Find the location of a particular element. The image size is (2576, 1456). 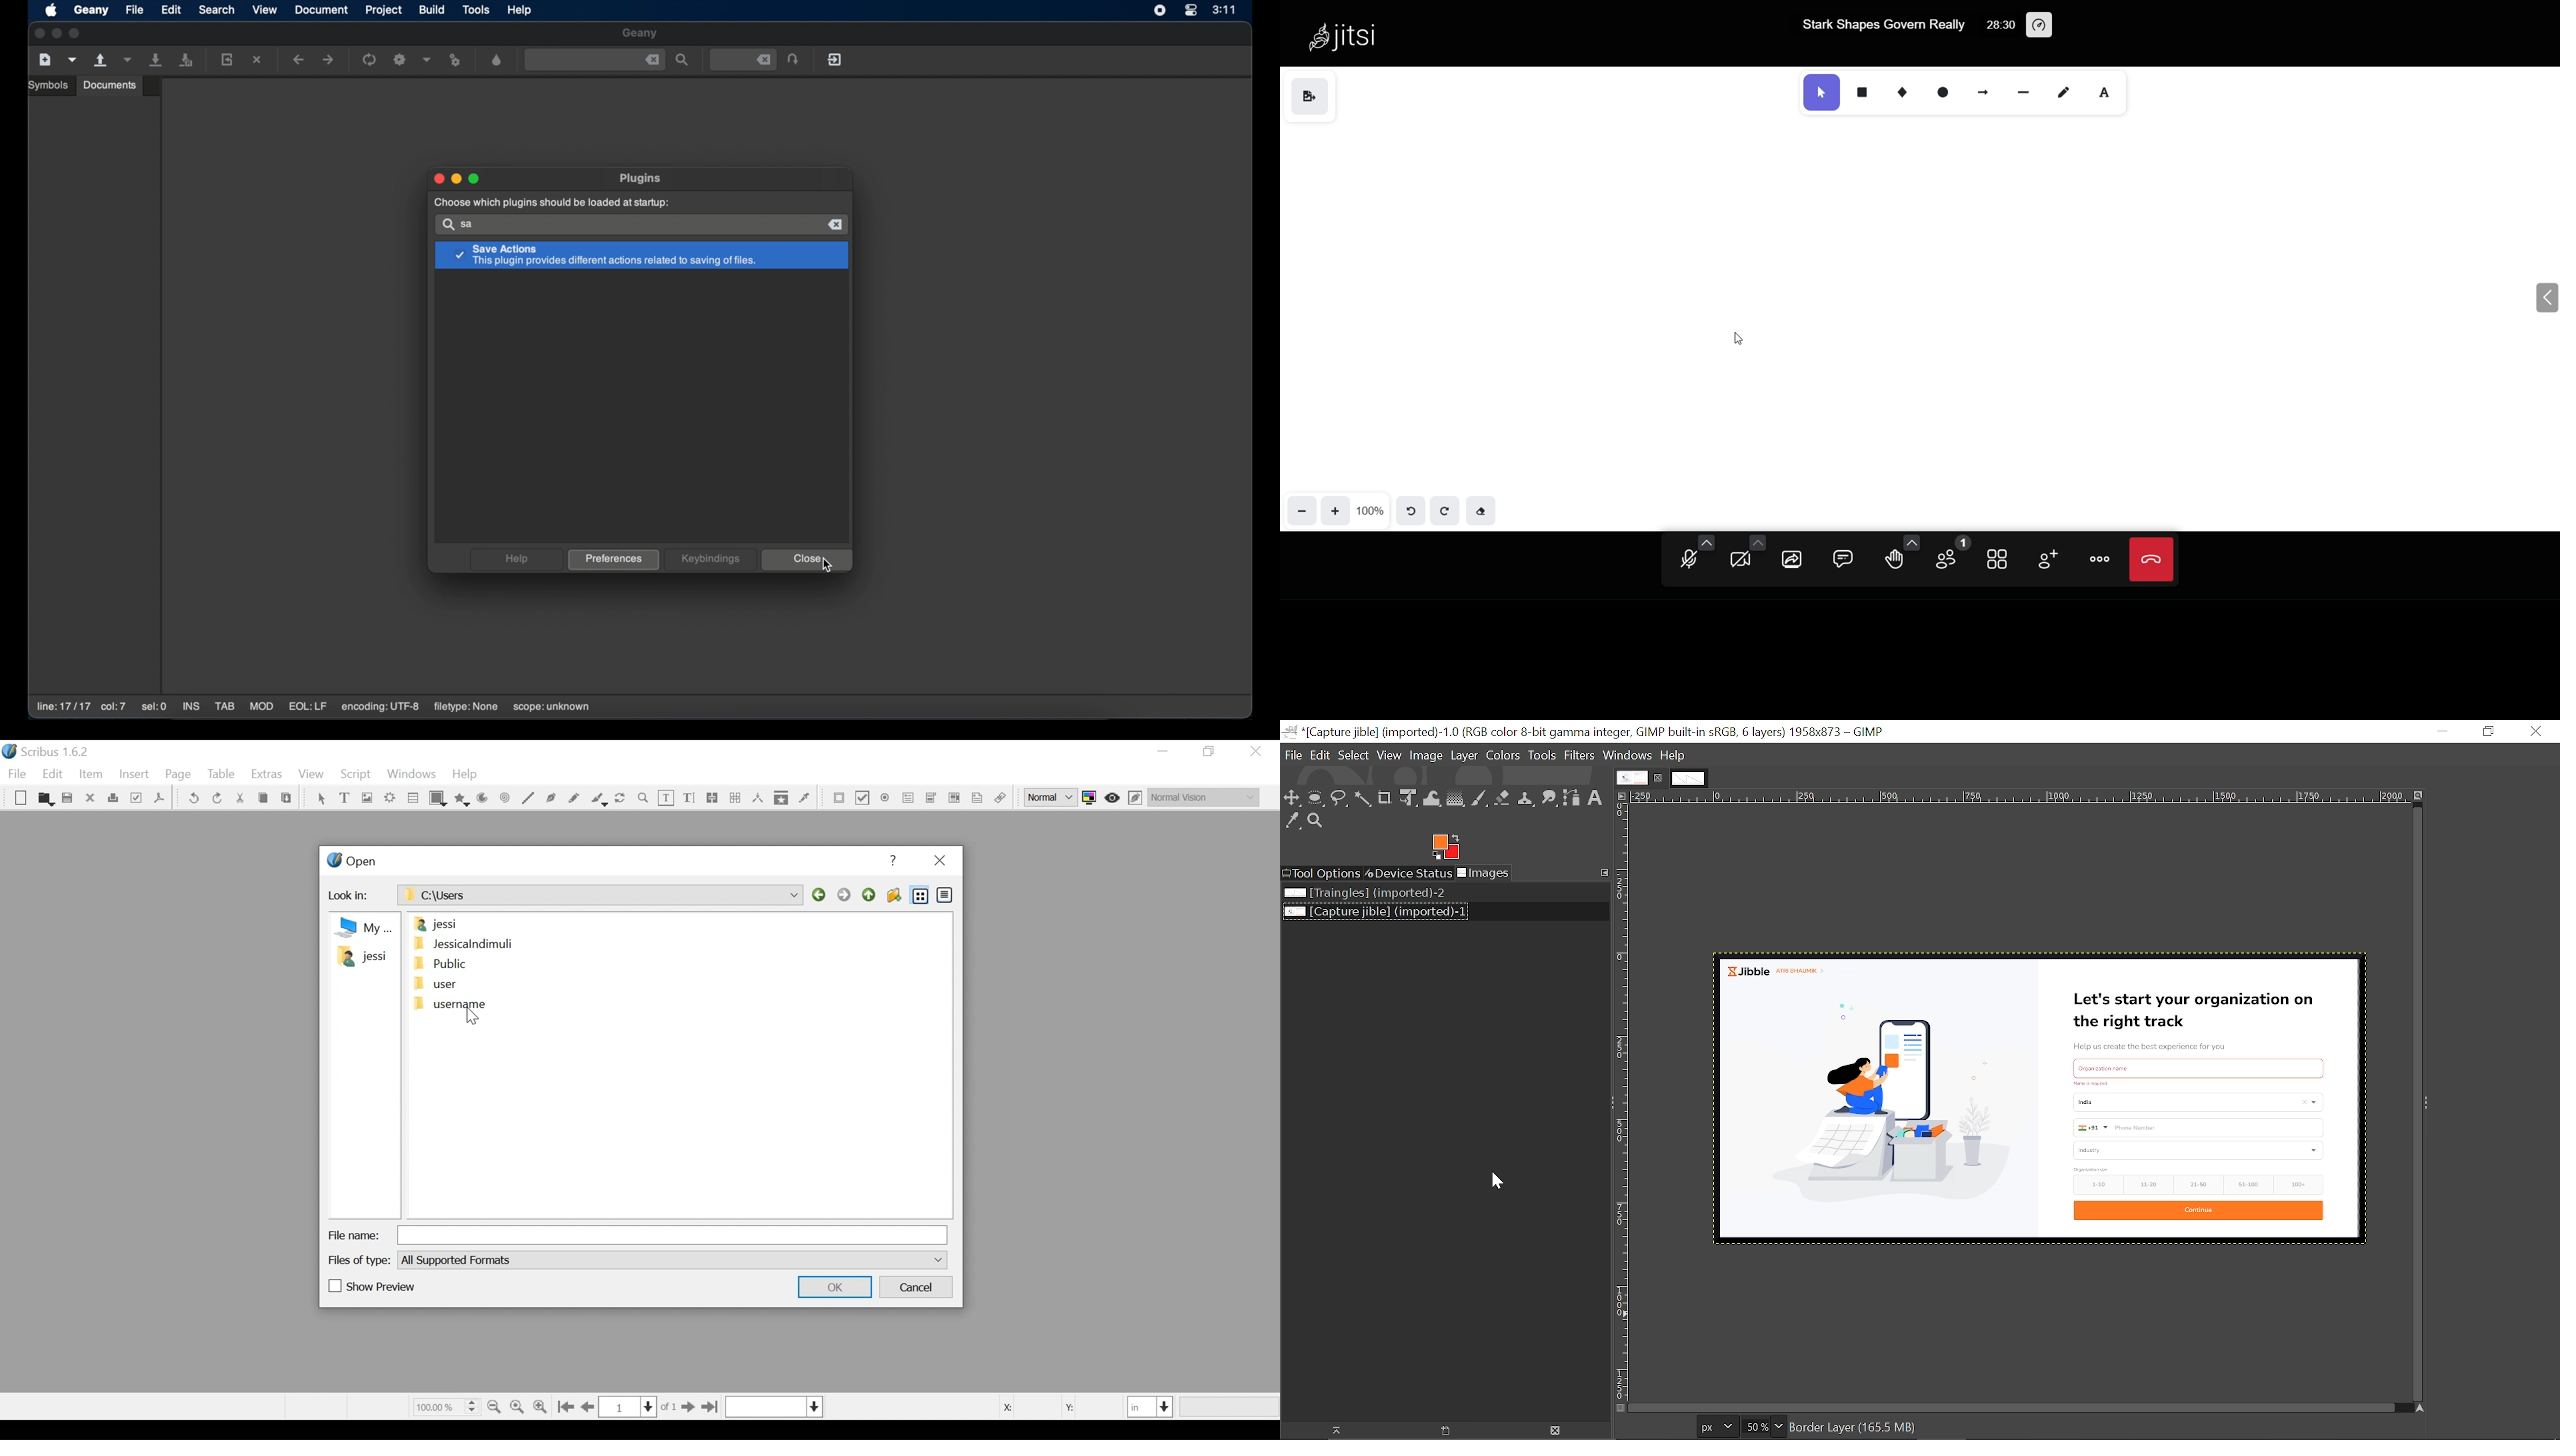

Script is located at coordinates (357, 775).